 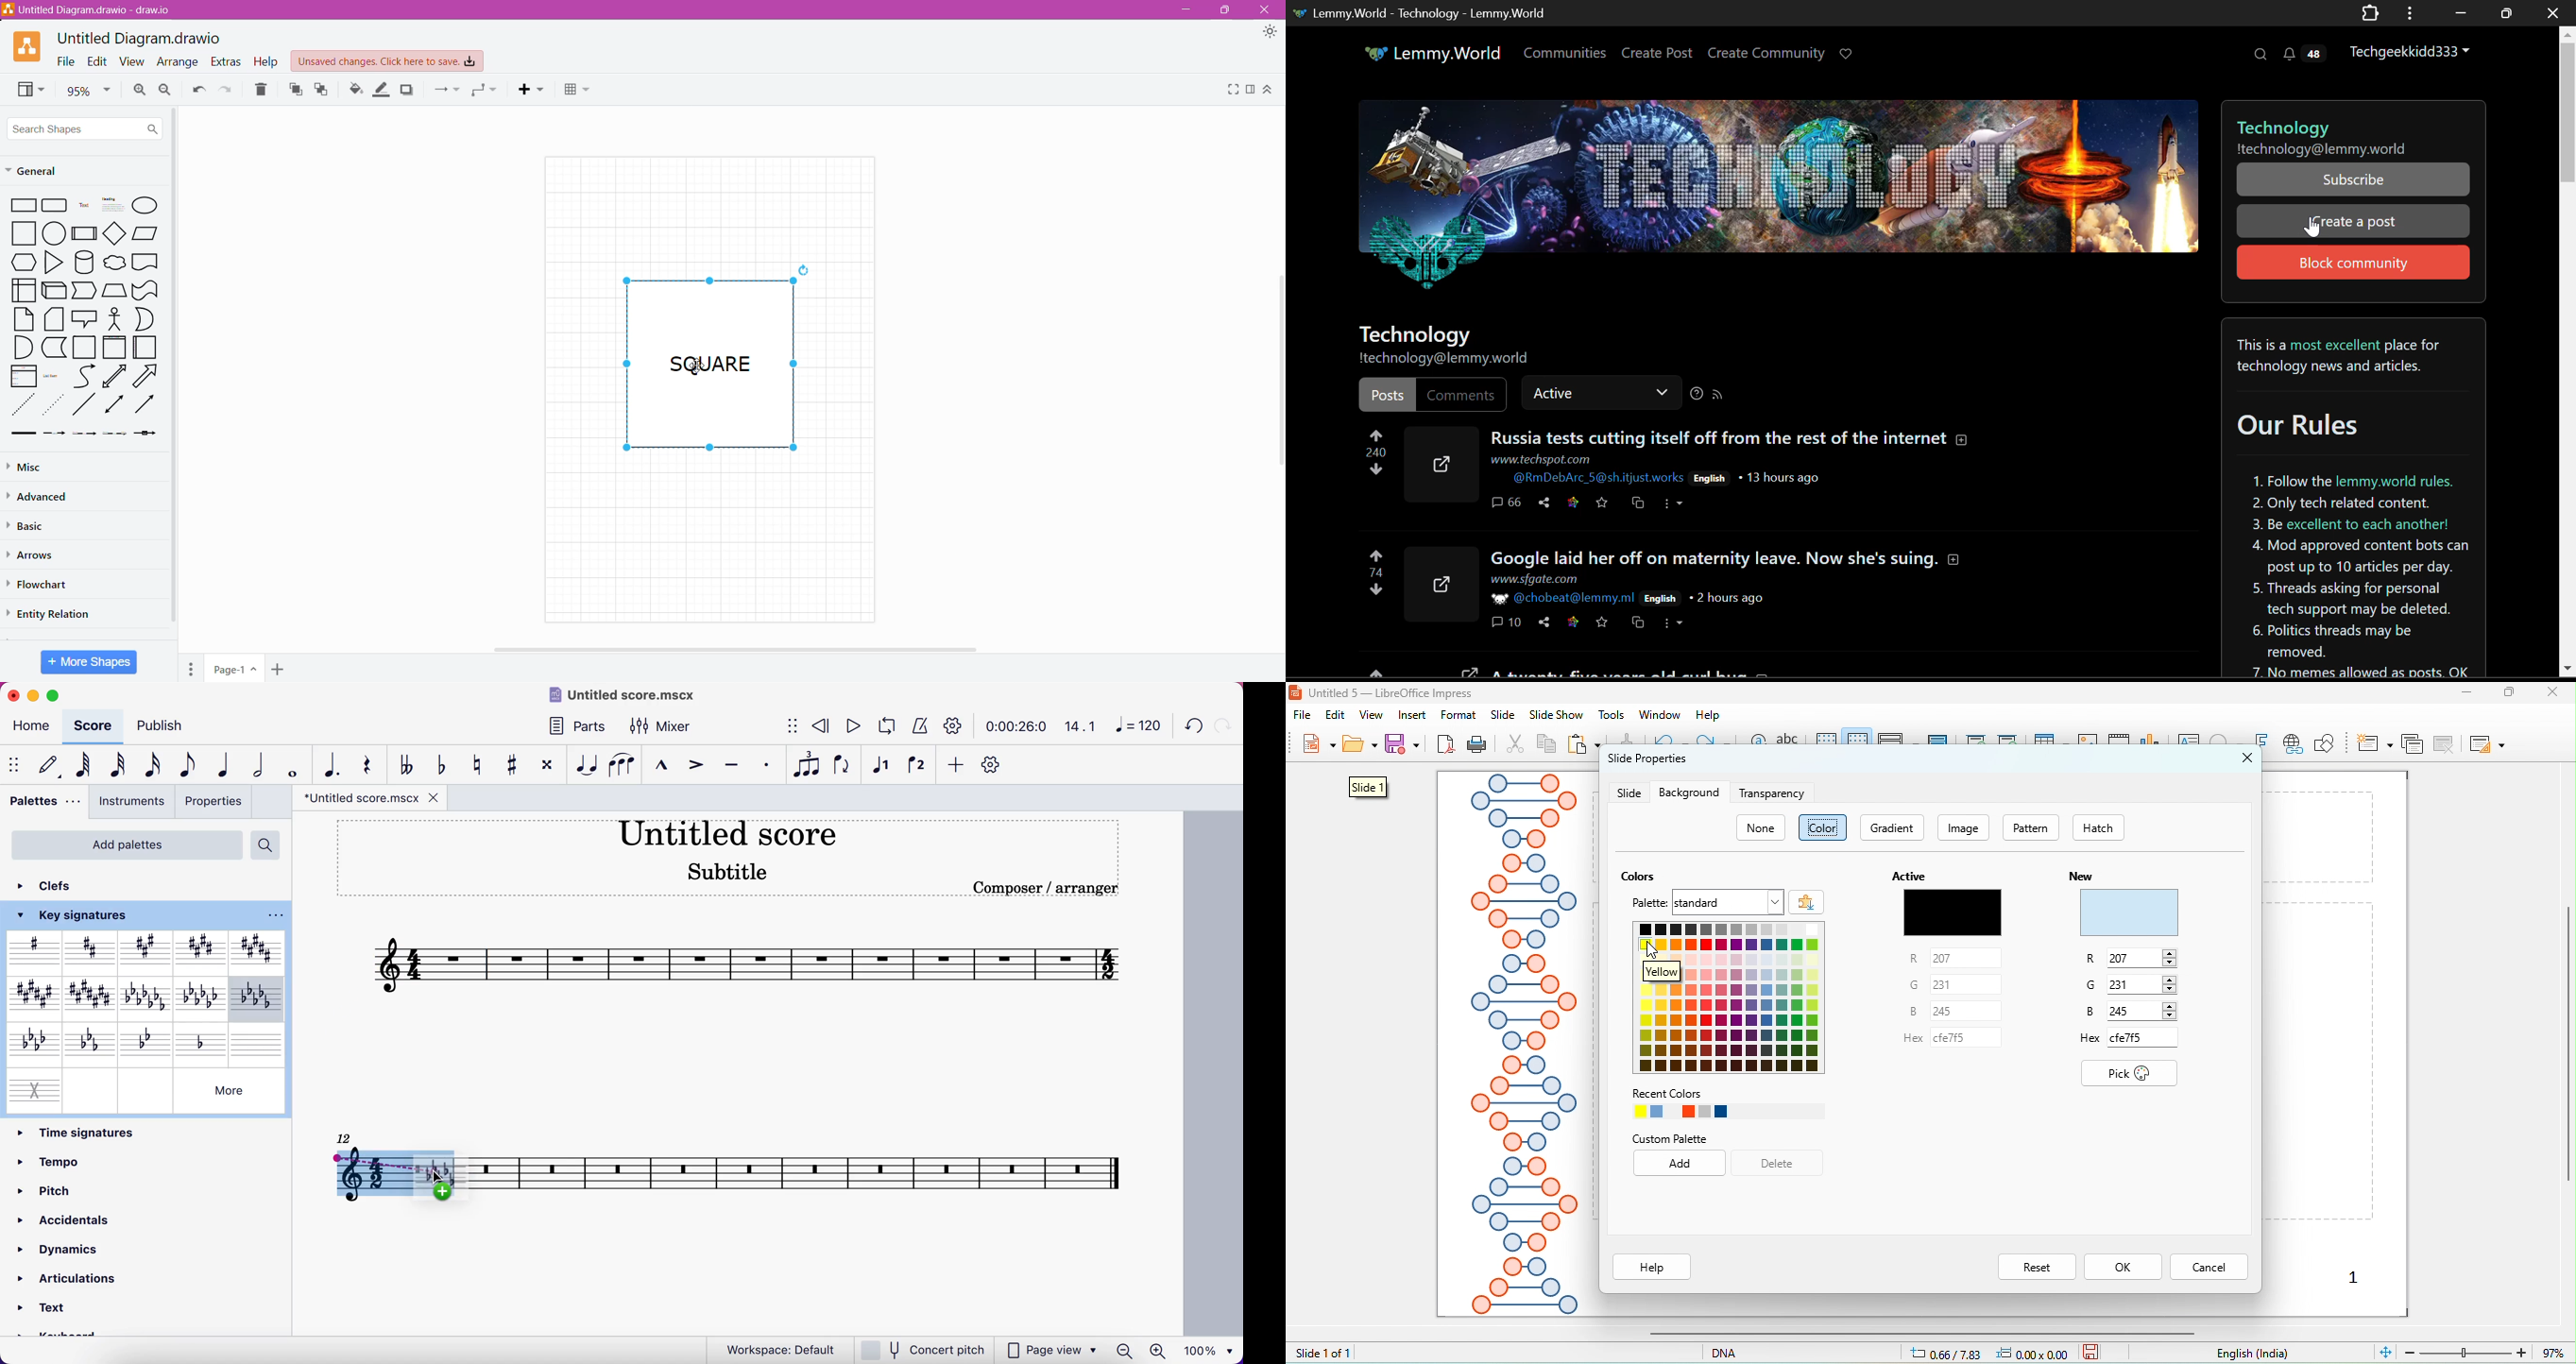 I want to click on background, so click(x=1689, y=793).